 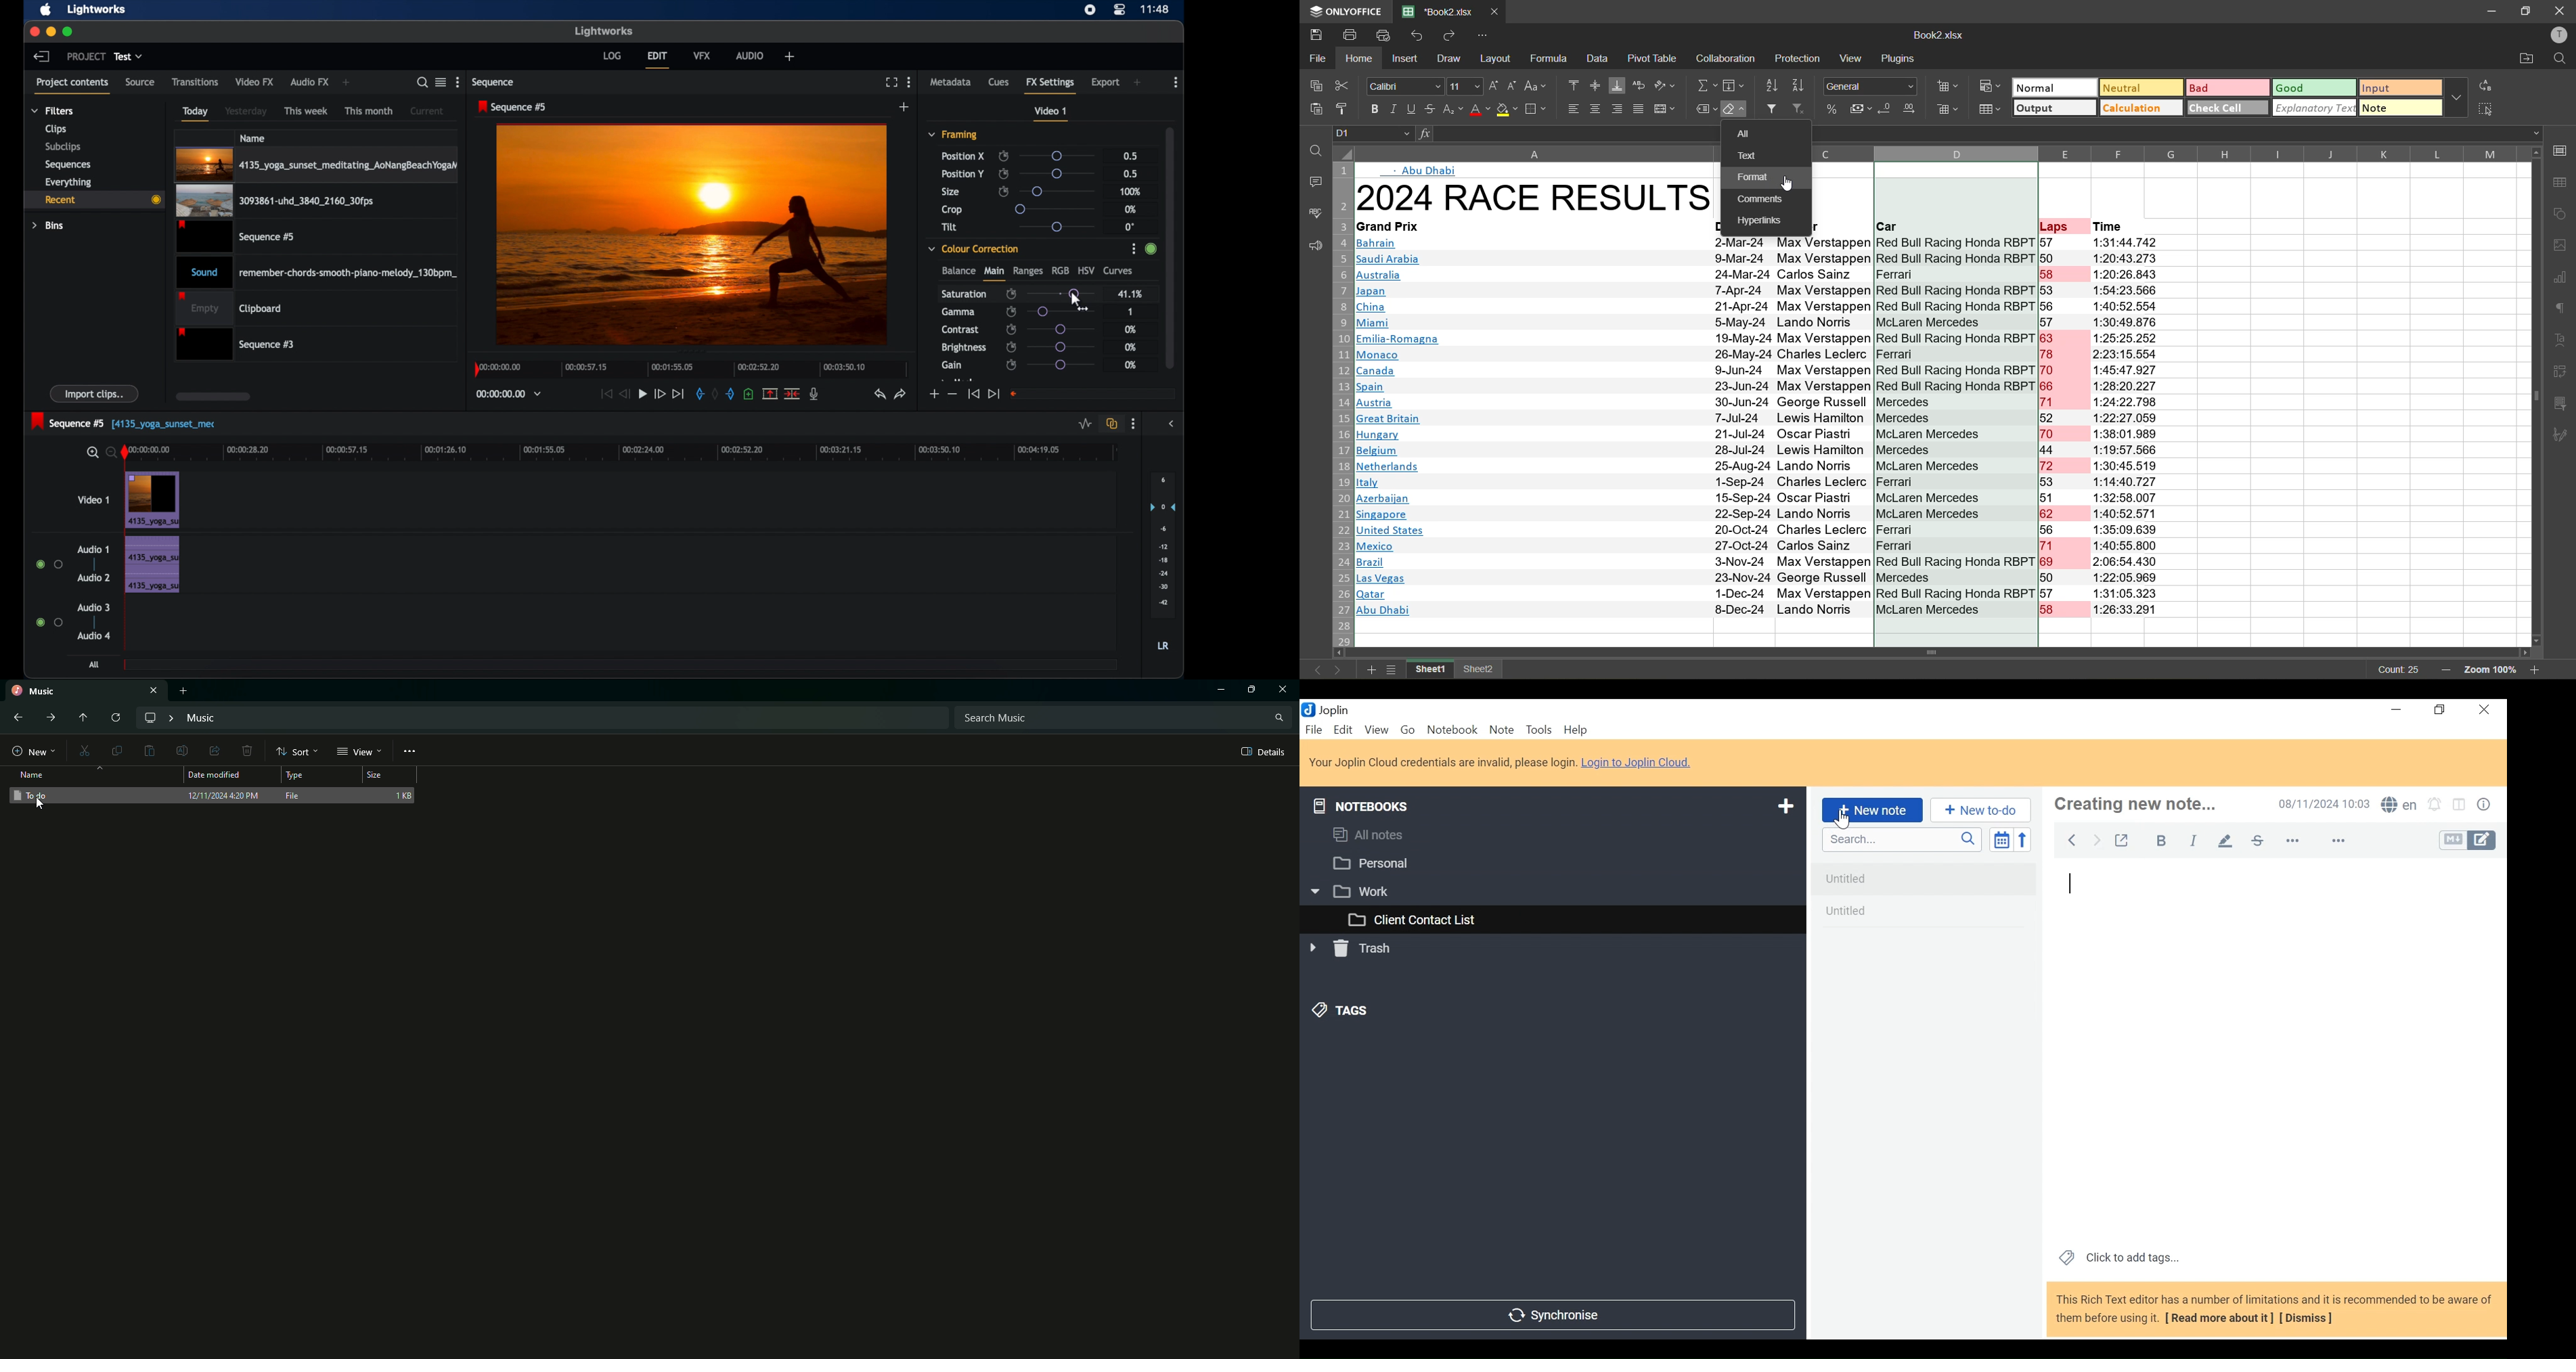 What do you see at coordinates (1749, 134) in the screenshot?
I see `all` at bounding box center [1749, 134].